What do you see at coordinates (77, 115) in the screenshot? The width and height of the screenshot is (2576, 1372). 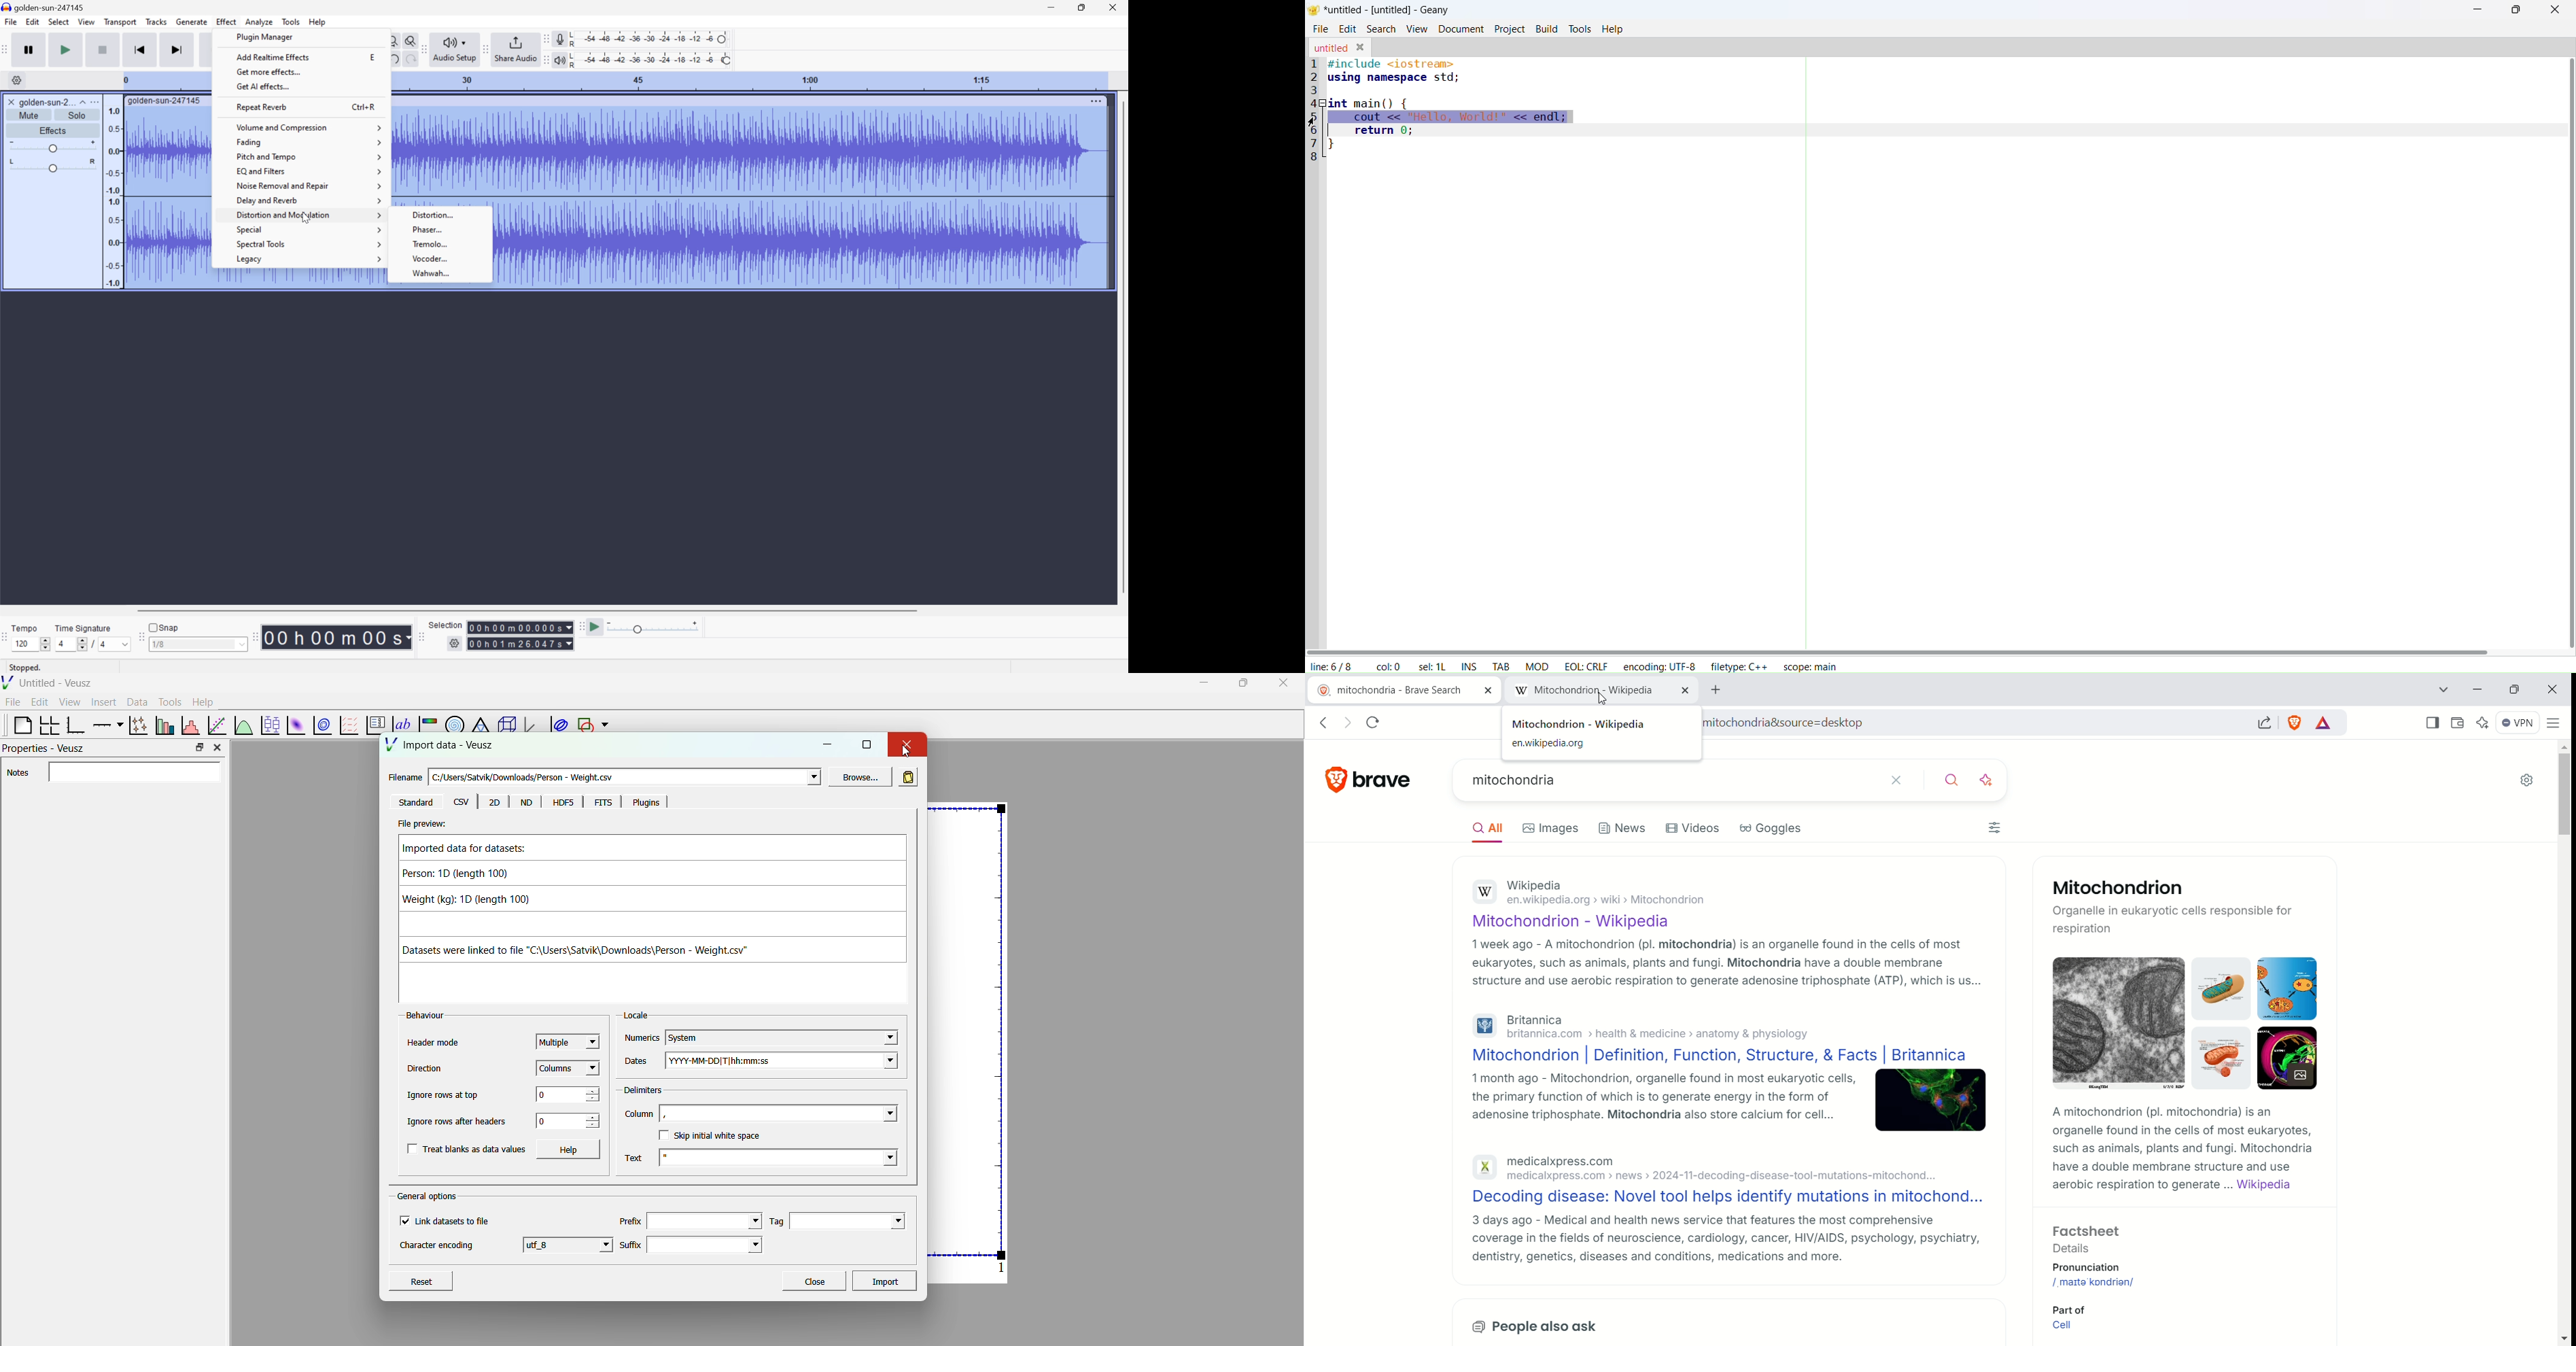 I see `Solo` at bounding box center [77, 115].